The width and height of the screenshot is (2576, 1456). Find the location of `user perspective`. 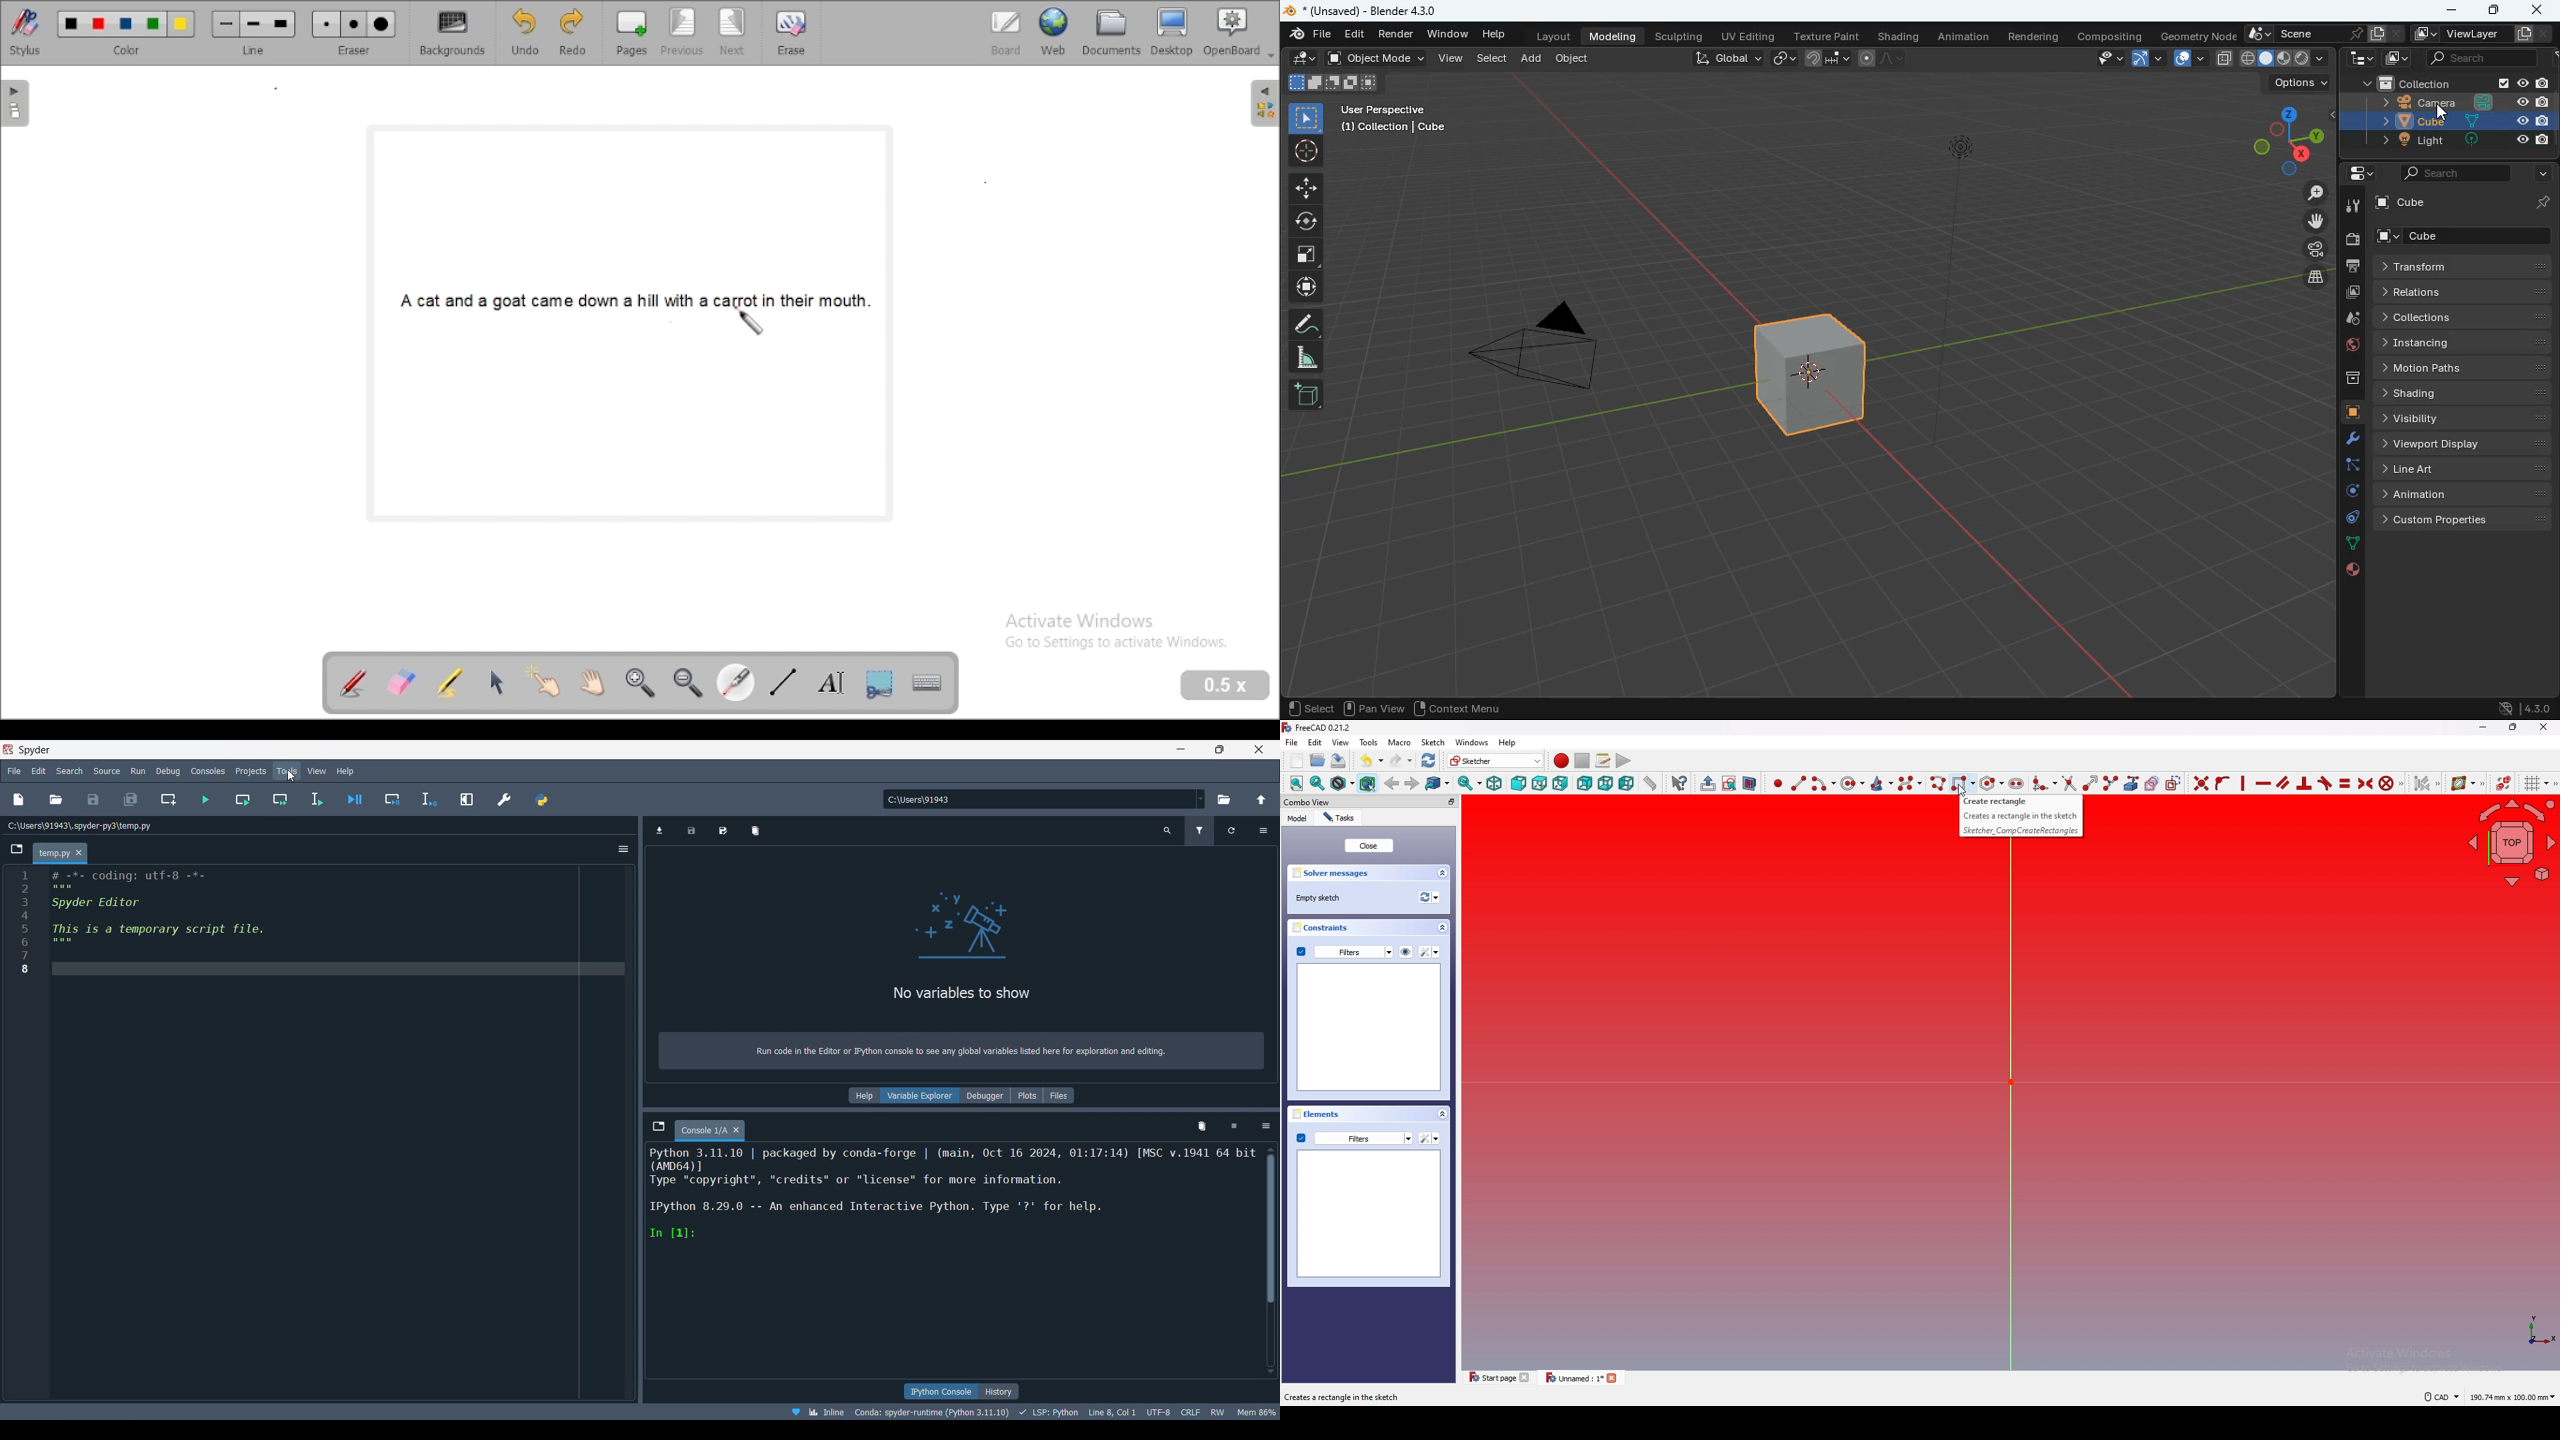

user perspective is located at coordinates (1397, 122).